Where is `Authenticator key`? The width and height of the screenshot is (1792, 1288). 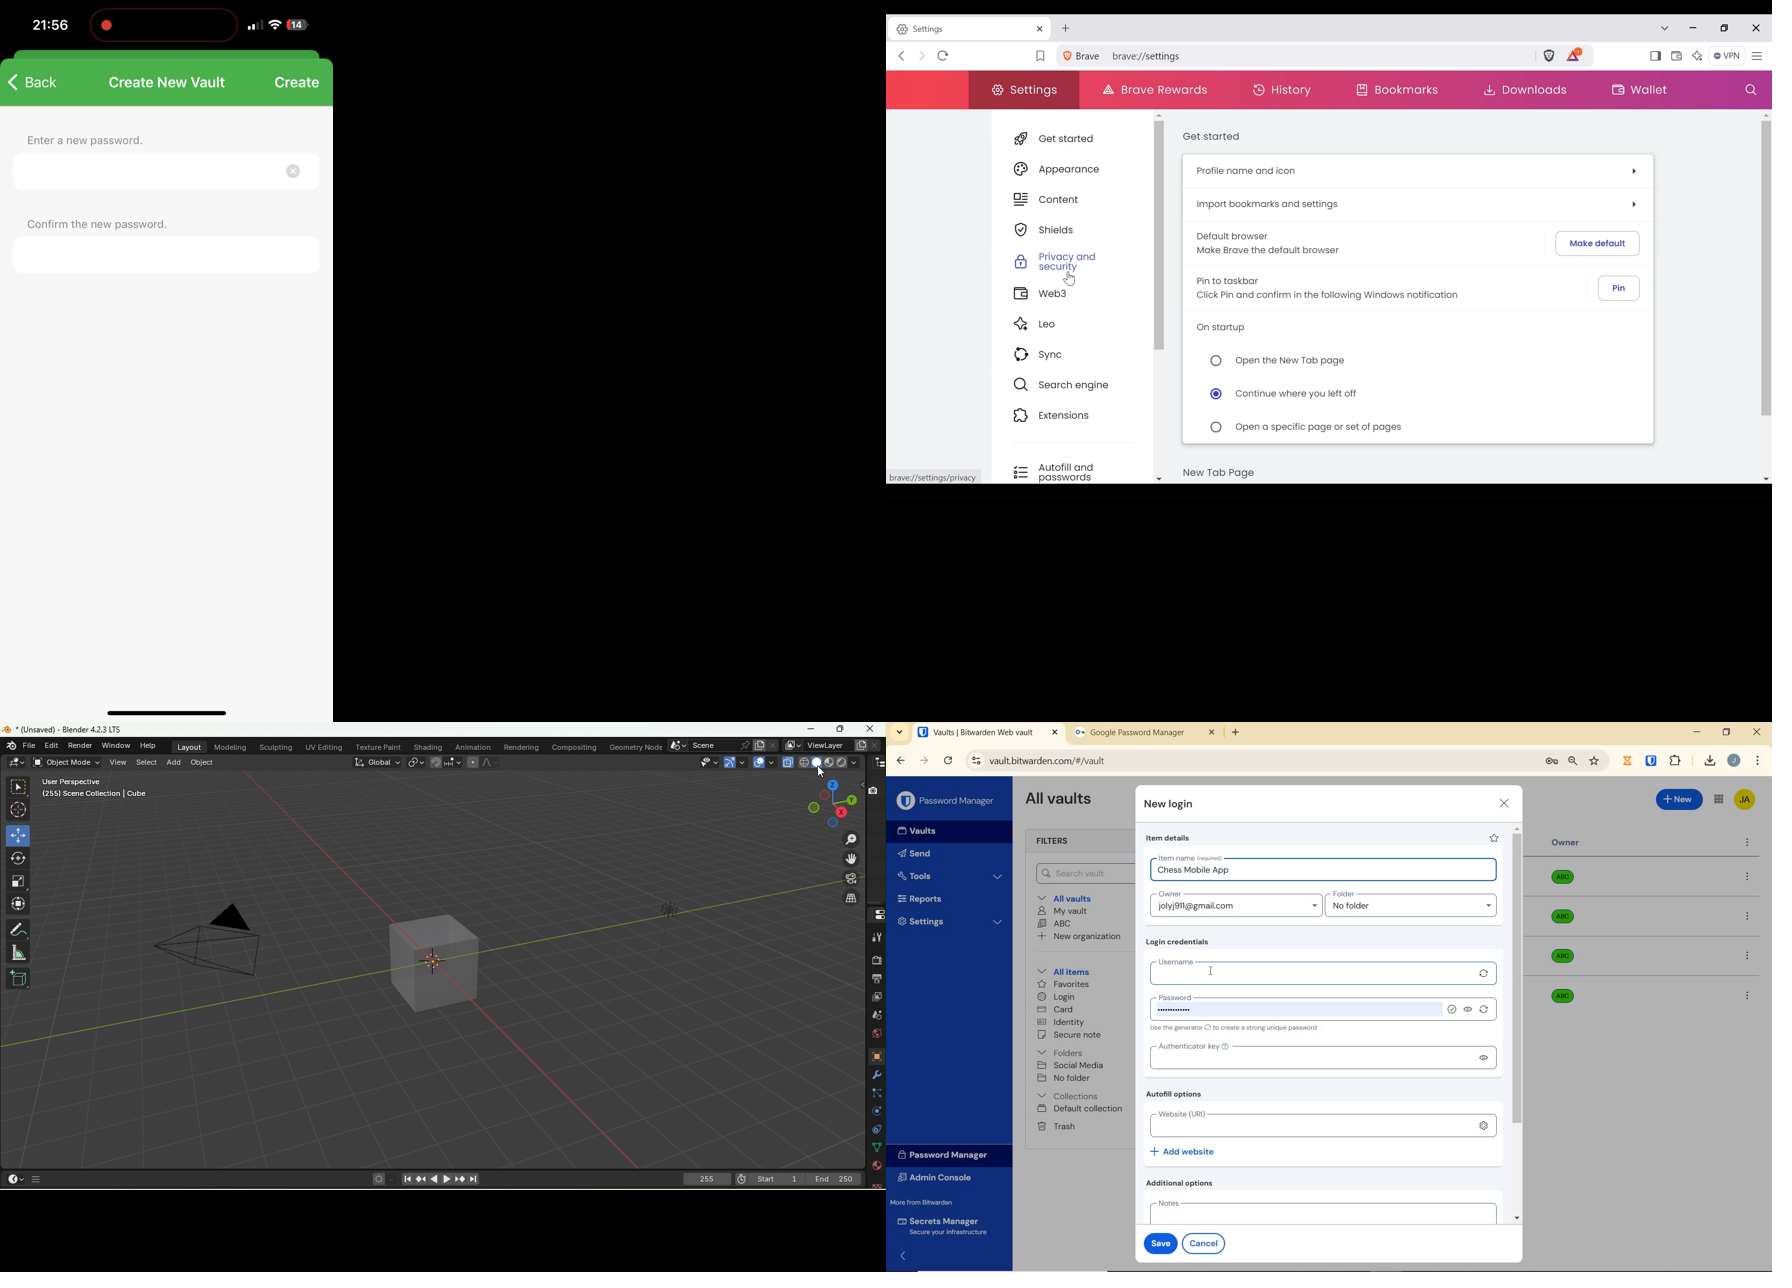
Authenticator key is located at coordinates (1309, 1056).